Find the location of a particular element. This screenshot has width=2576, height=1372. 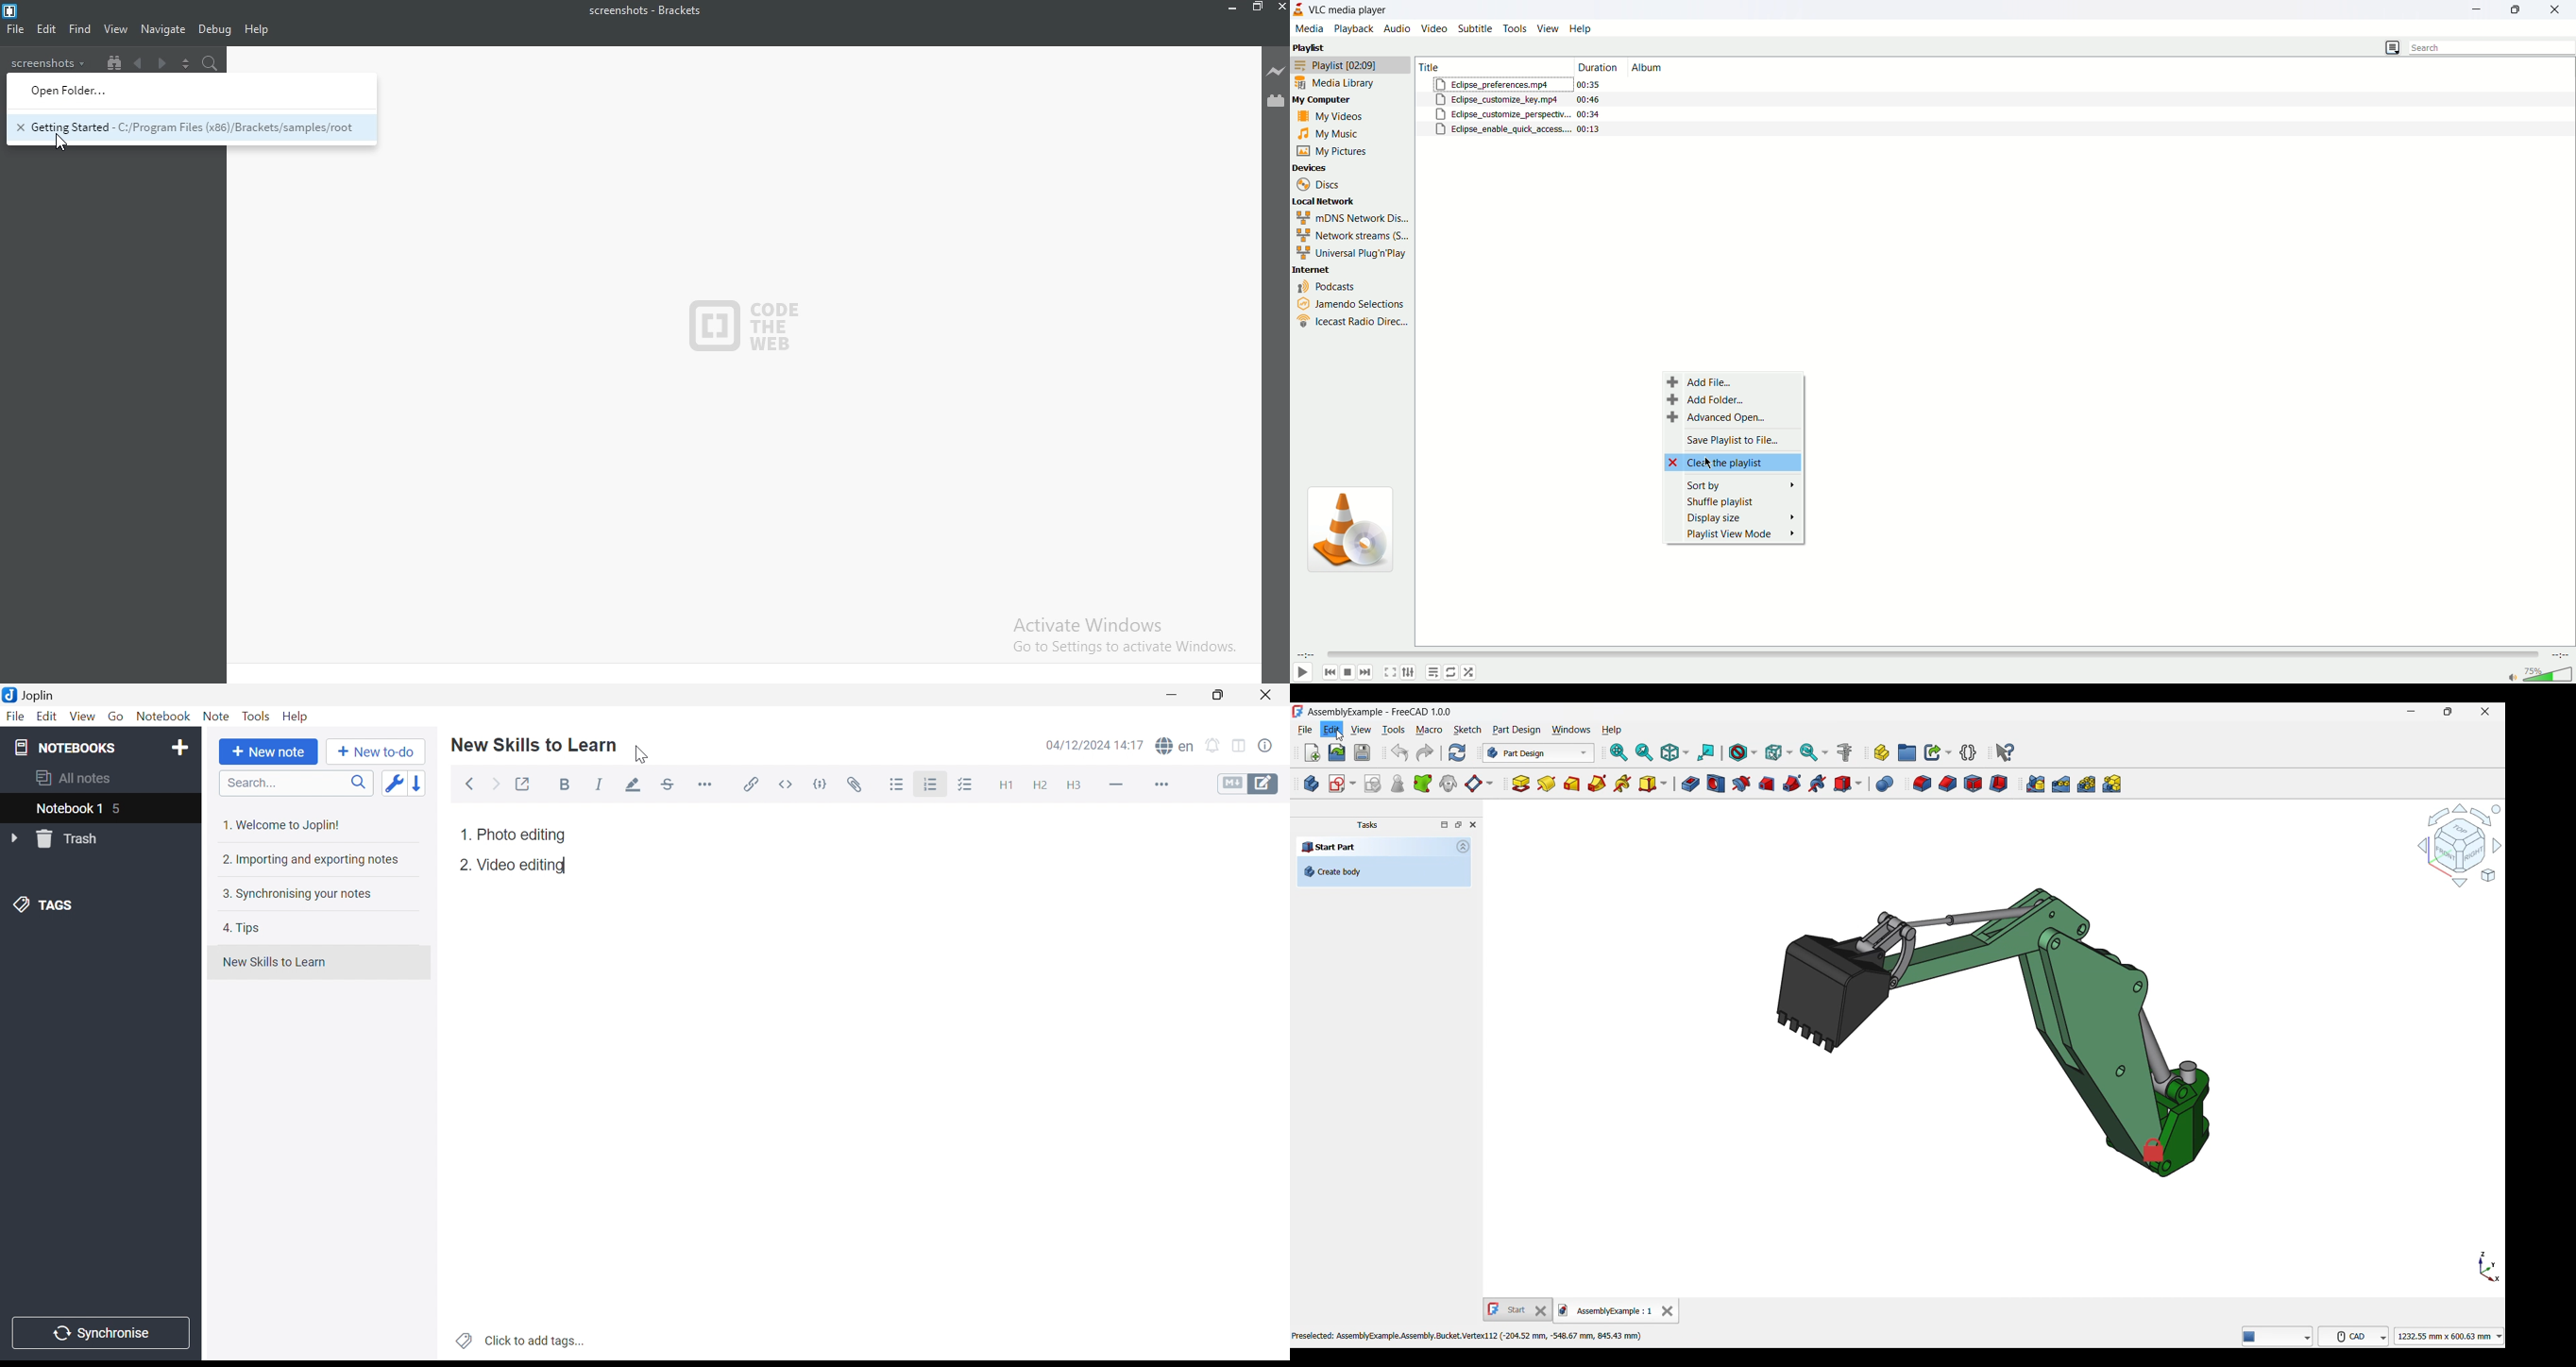

Additve pipe is located at coordinates (1598, 783).